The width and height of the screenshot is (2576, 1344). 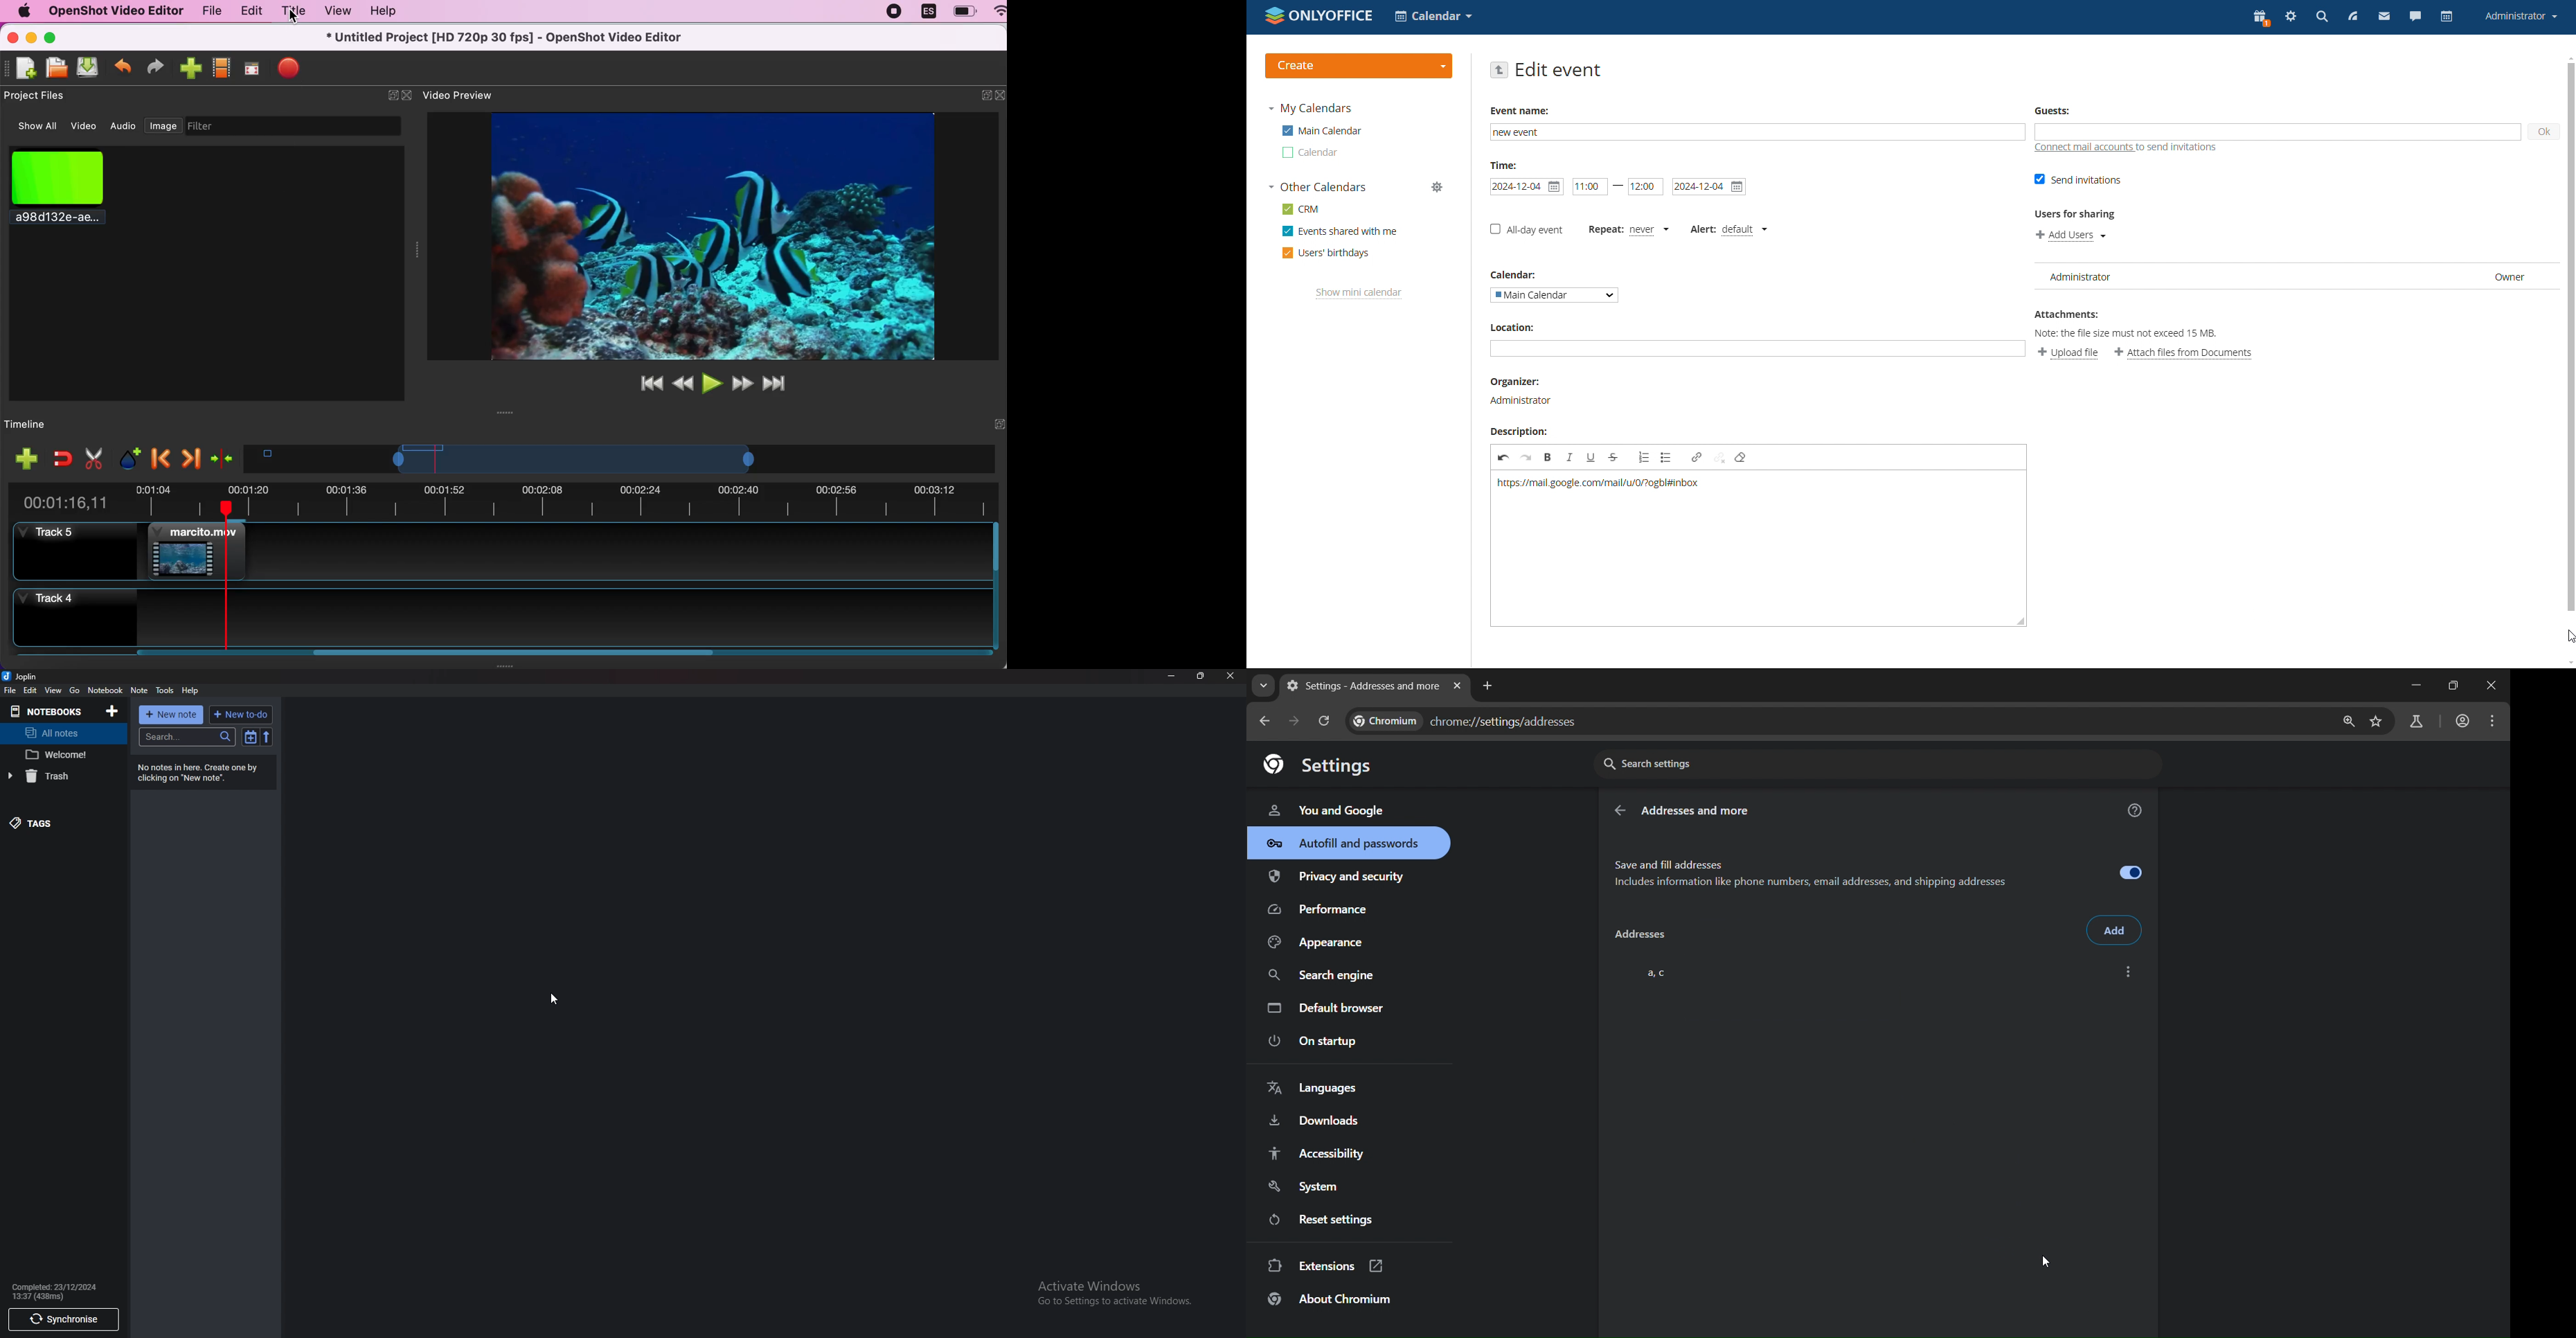 I want to click on calendar, so click(x=1309, y=153).